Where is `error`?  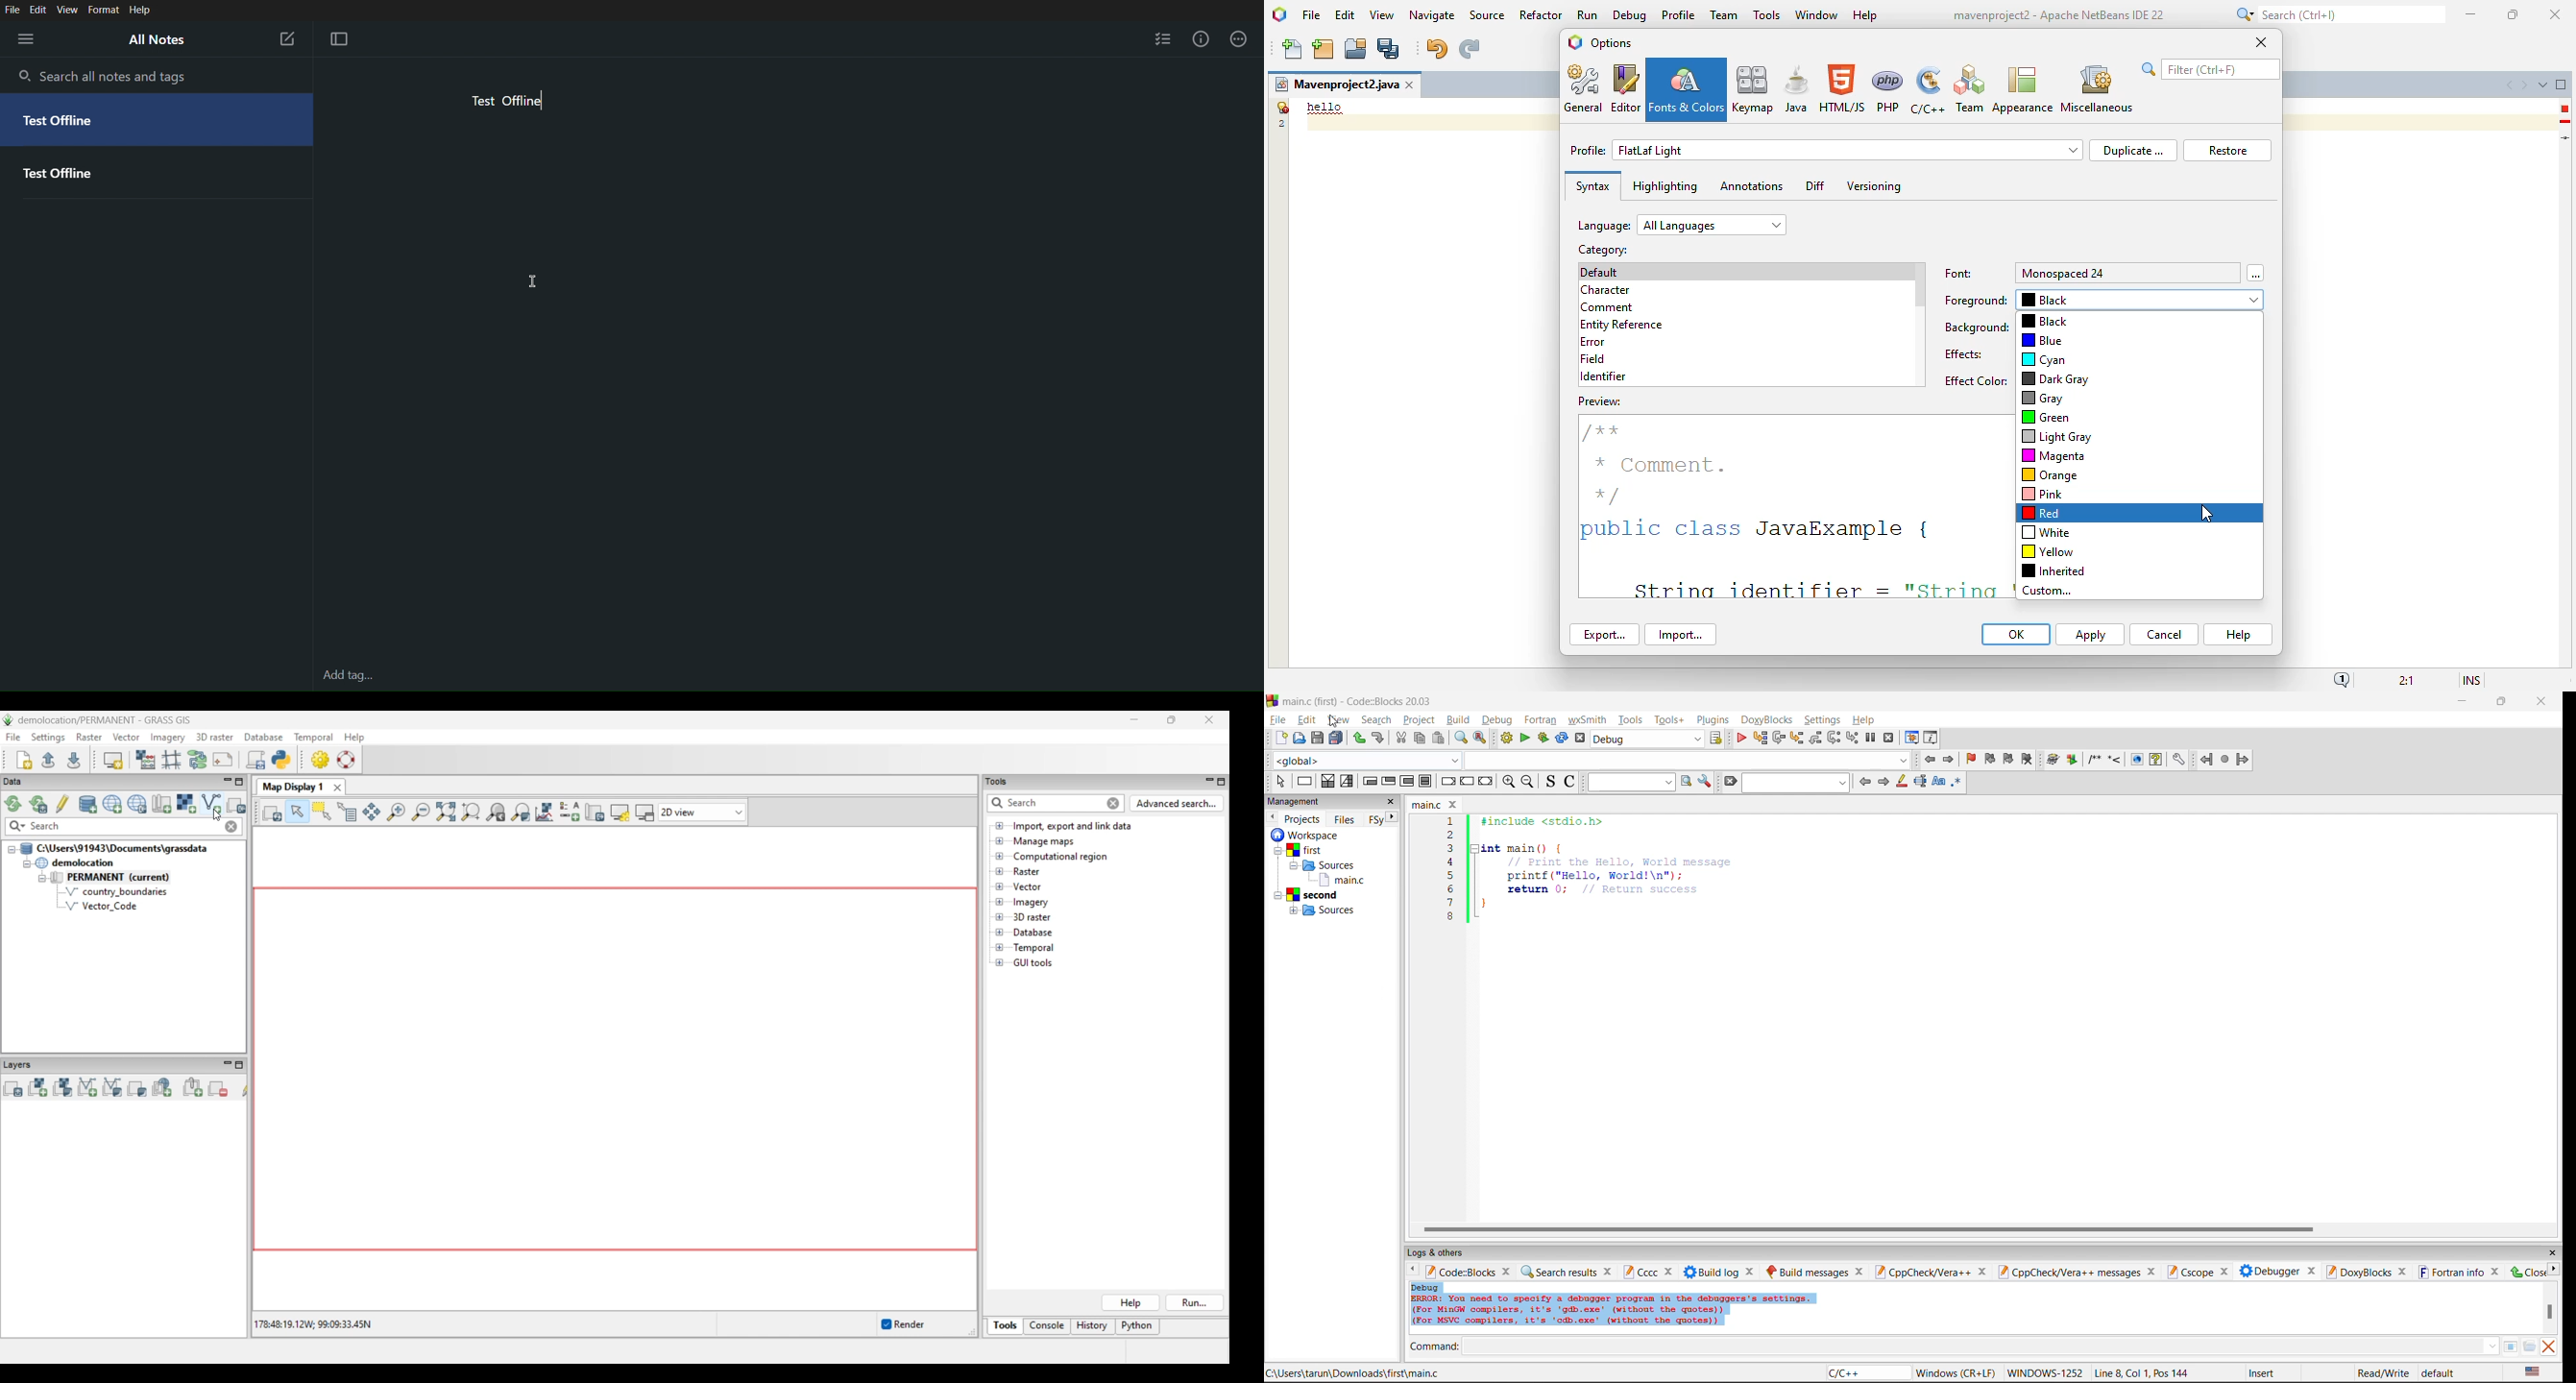 error is located at coordinates (1592, 342).